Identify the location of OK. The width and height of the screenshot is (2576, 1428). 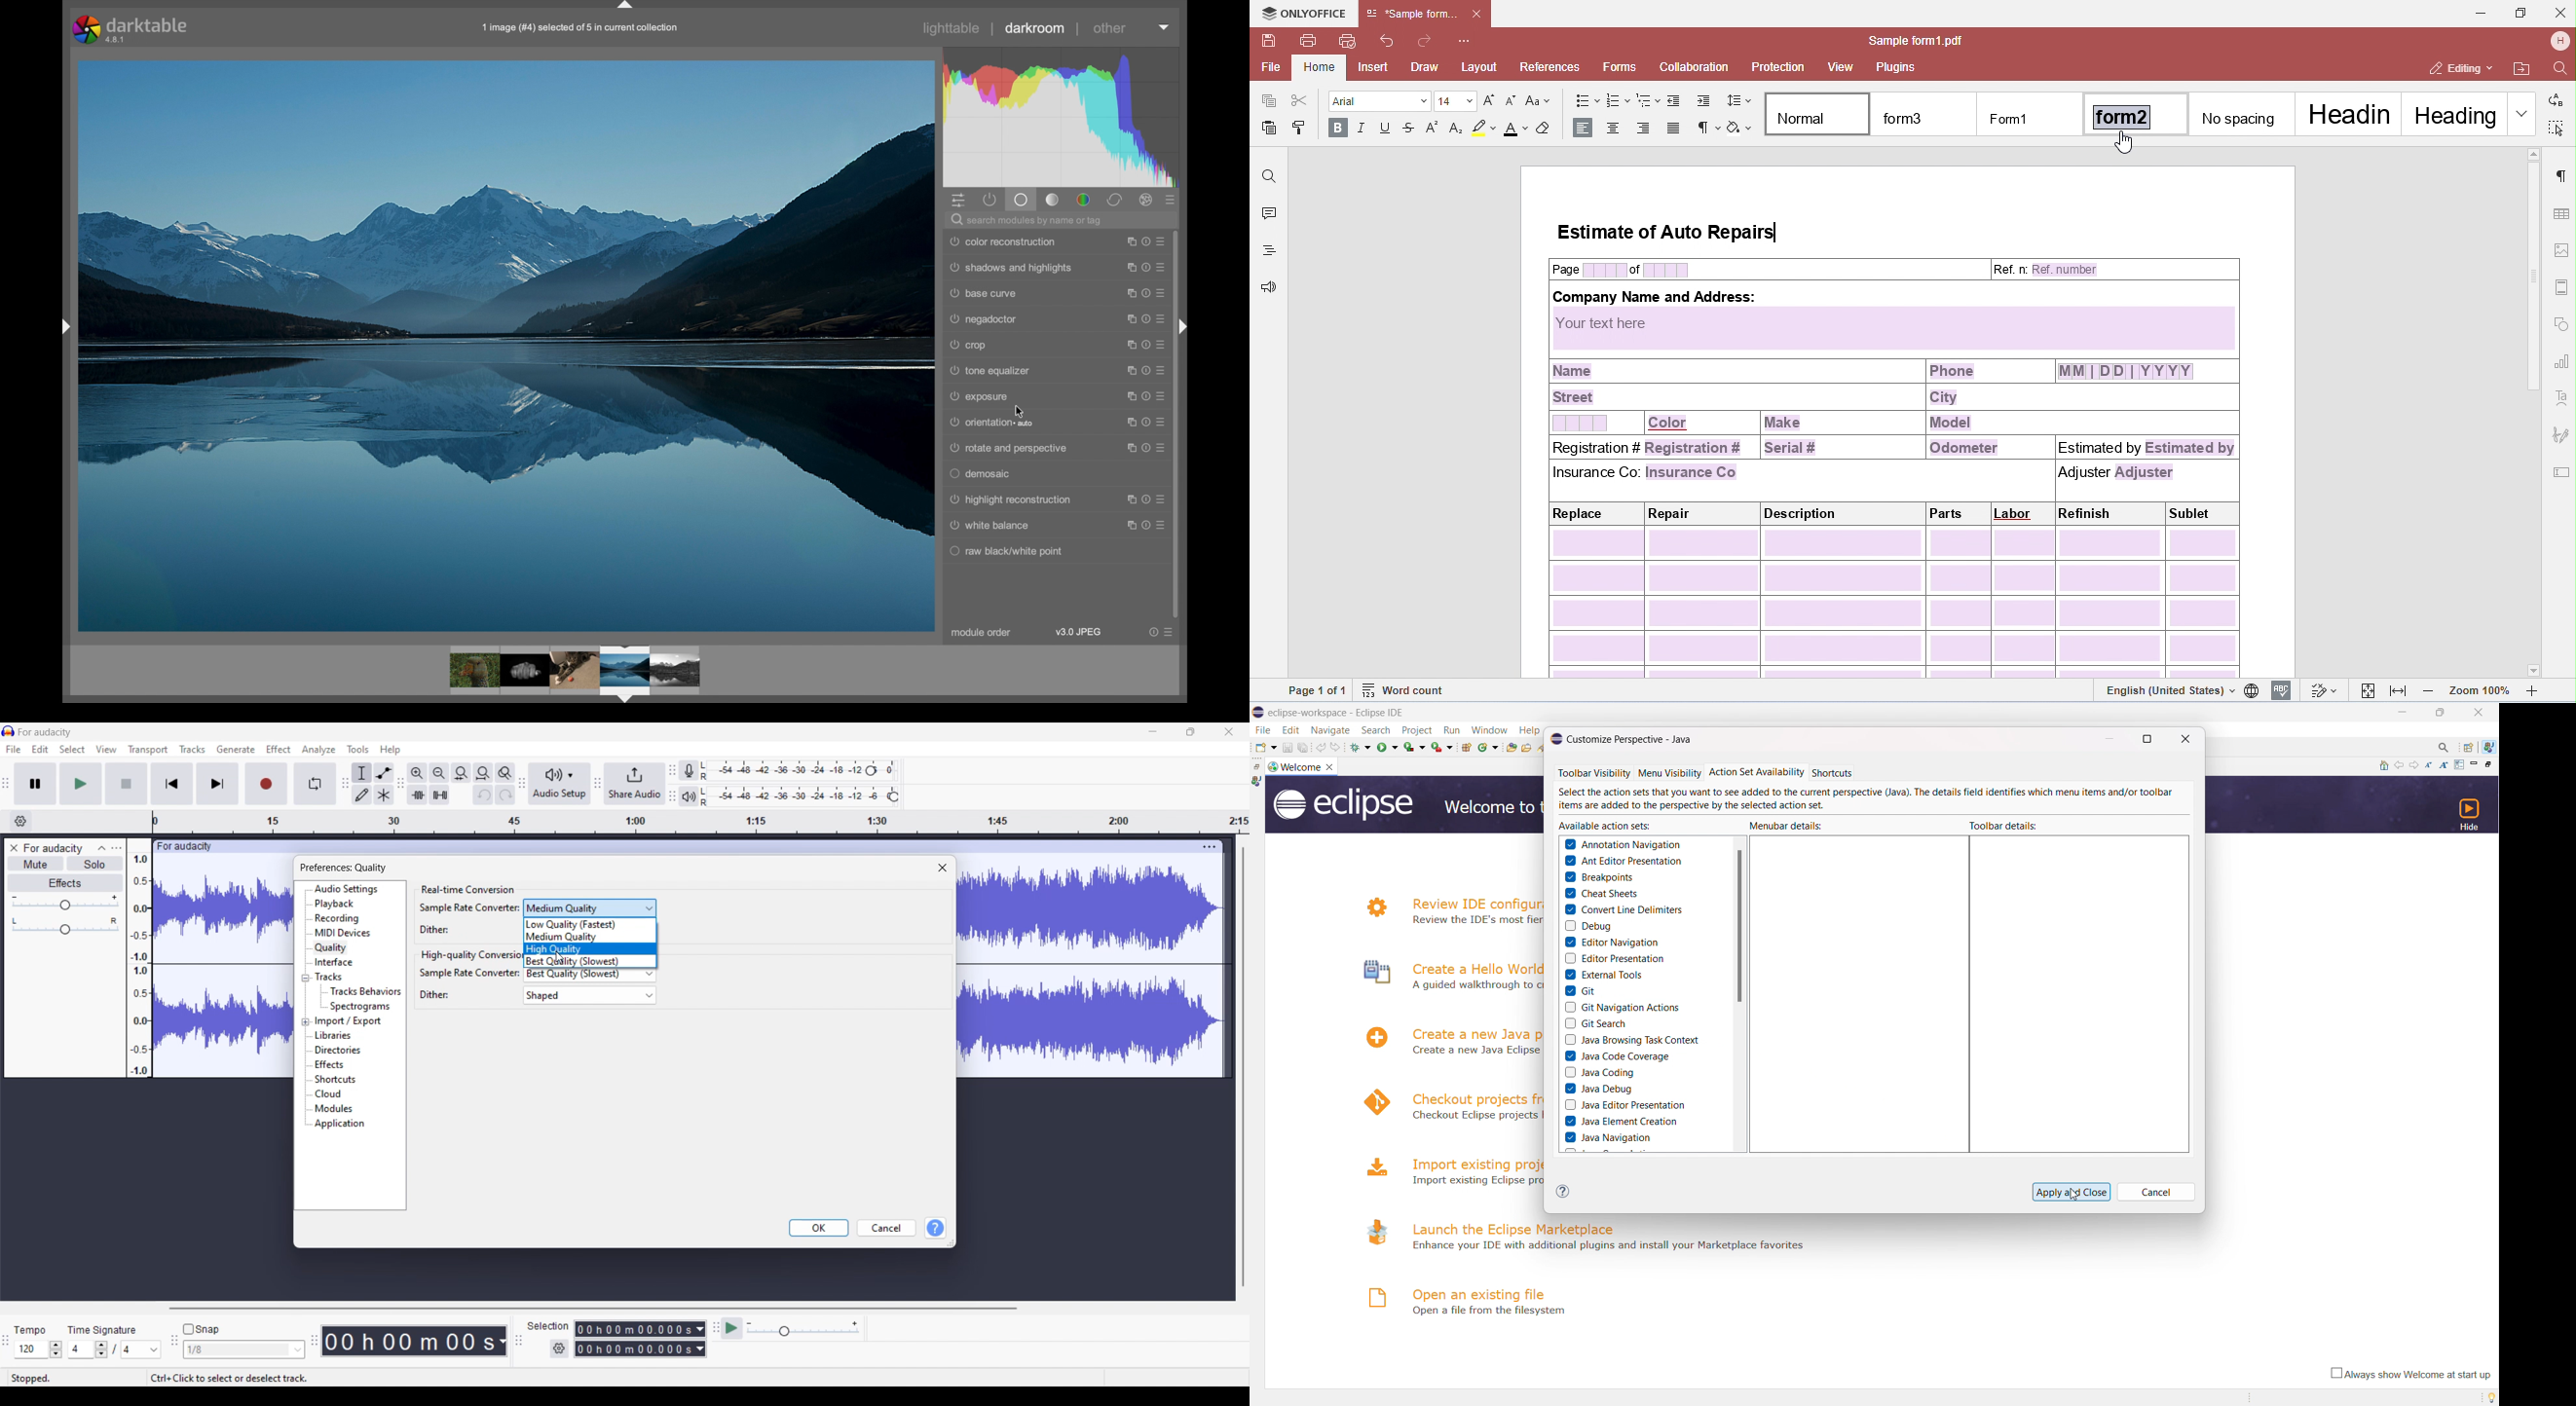
(819, 1228).